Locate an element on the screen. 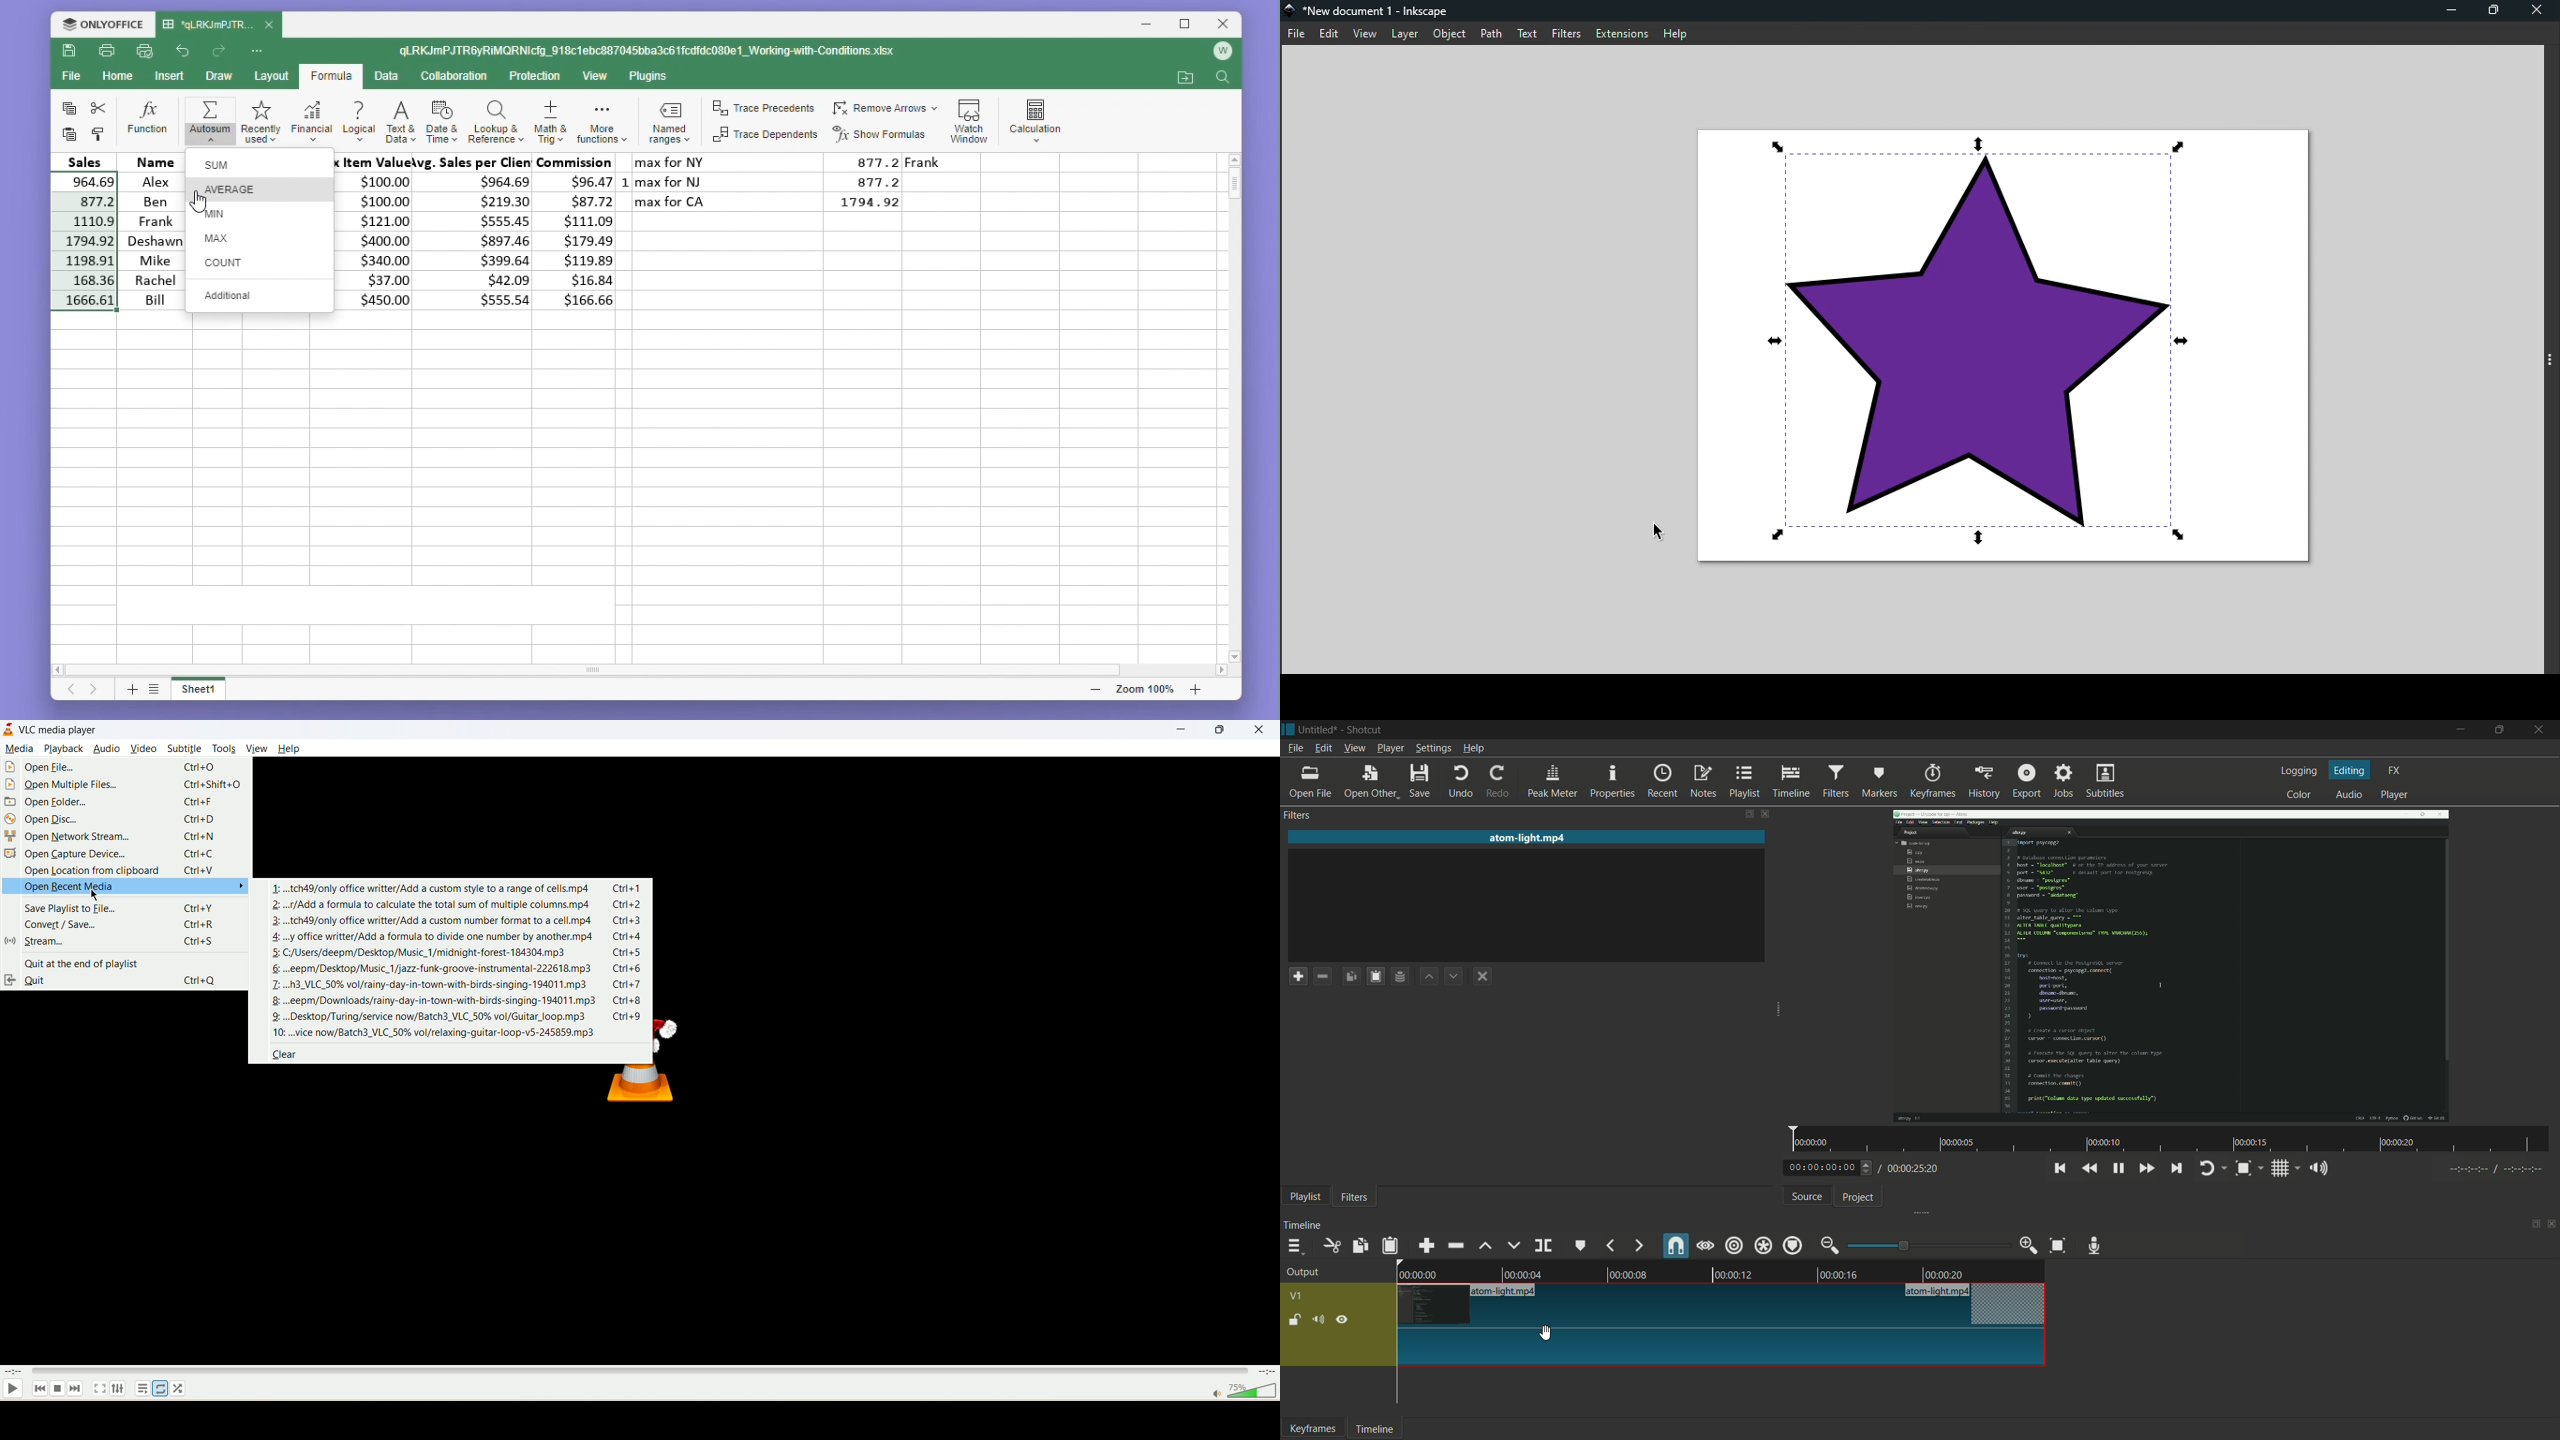  imported video file is located at coordinates (2173, 964).